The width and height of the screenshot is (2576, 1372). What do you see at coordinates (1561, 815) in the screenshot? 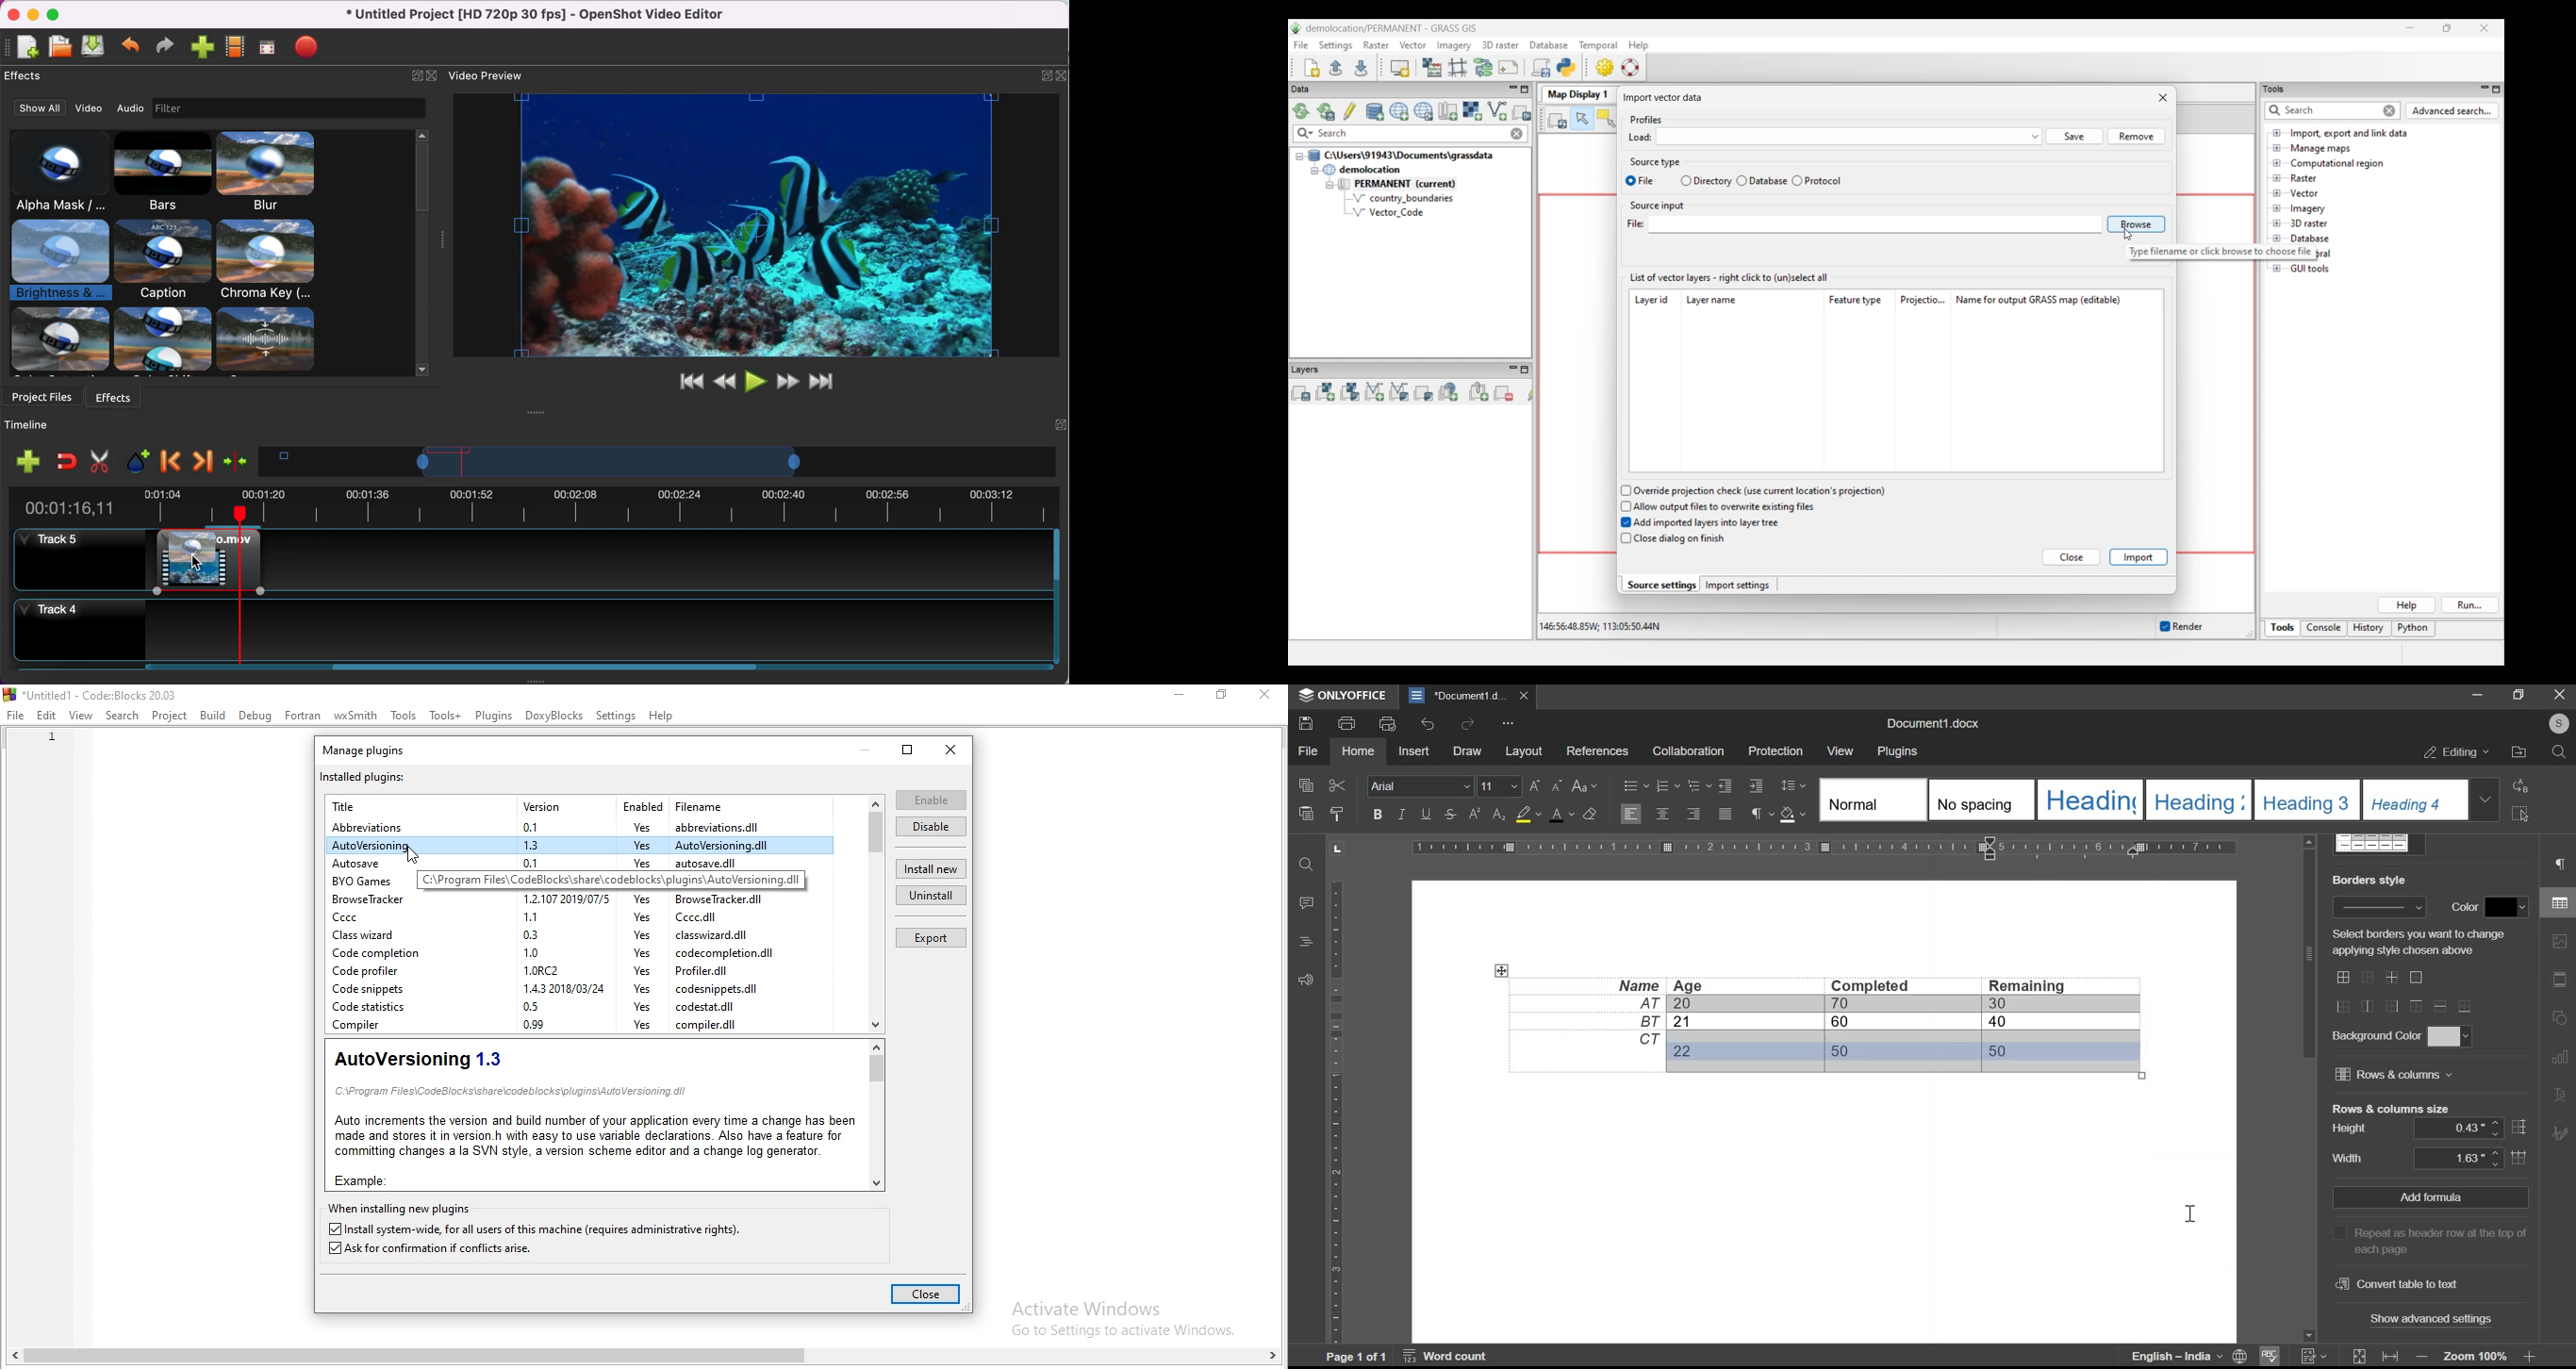
I see `font color` at bounding box center [1561, 815].